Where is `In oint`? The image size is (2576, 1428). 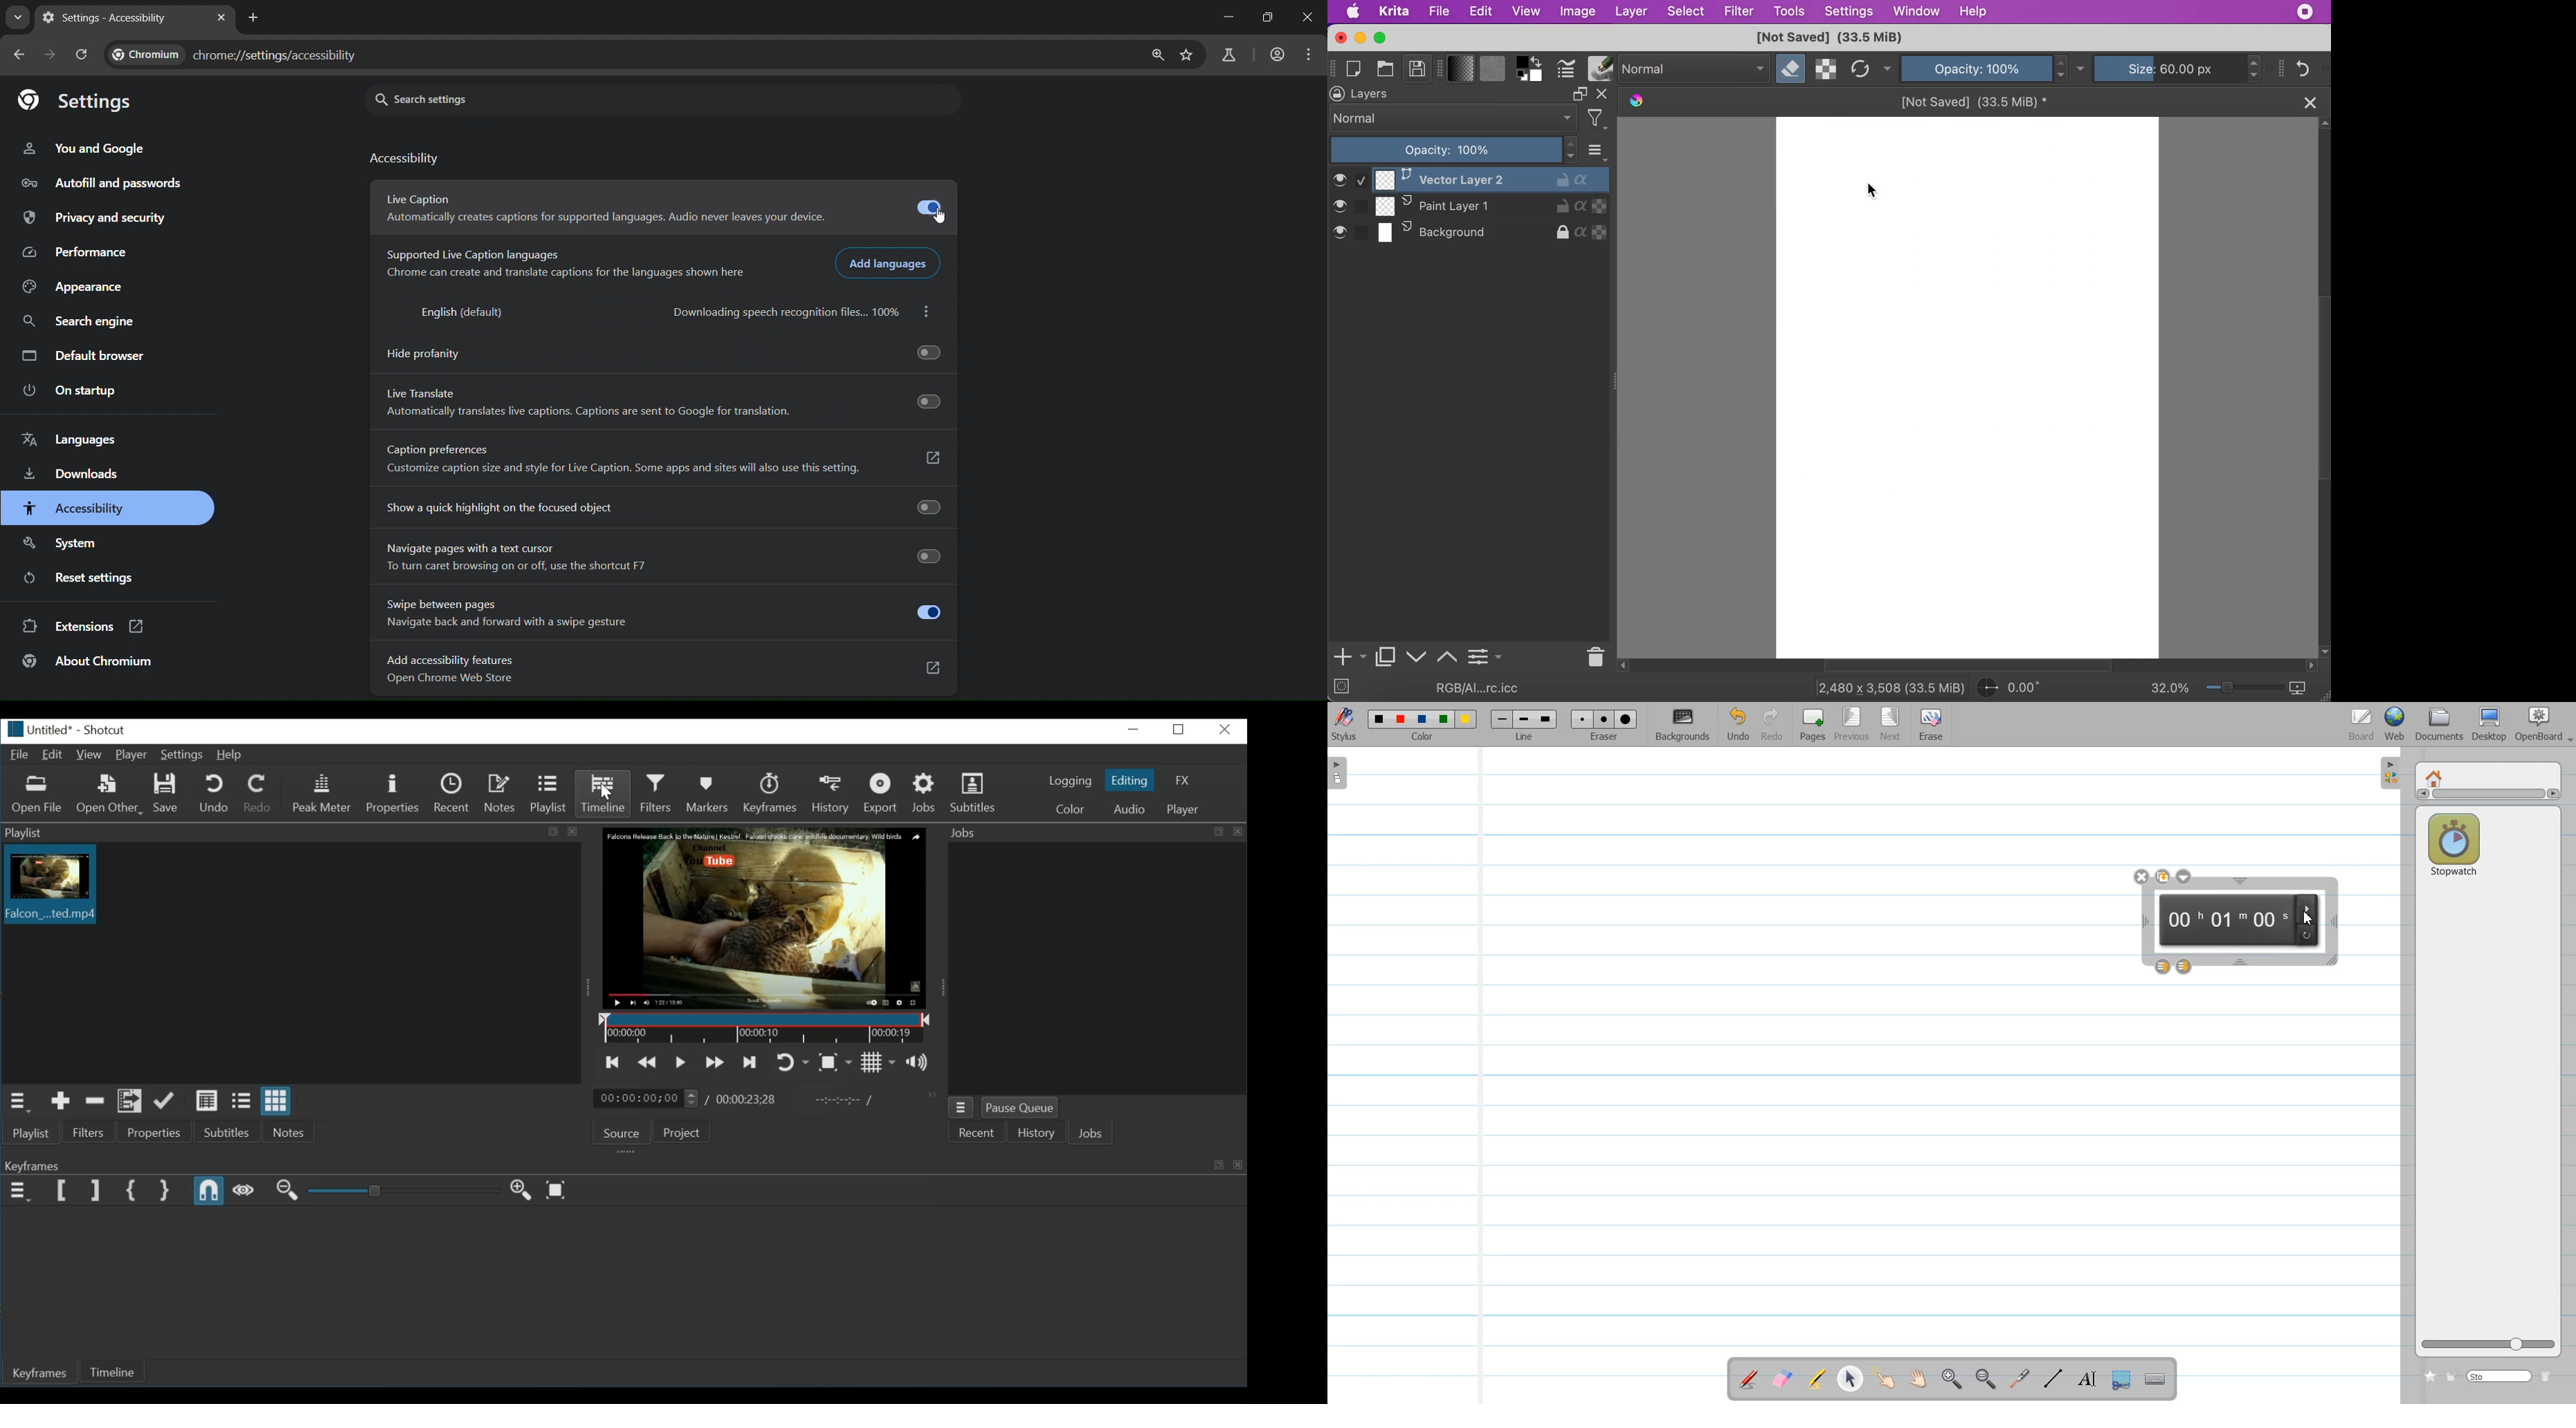 In oint is located at coordinates (840, 1101).